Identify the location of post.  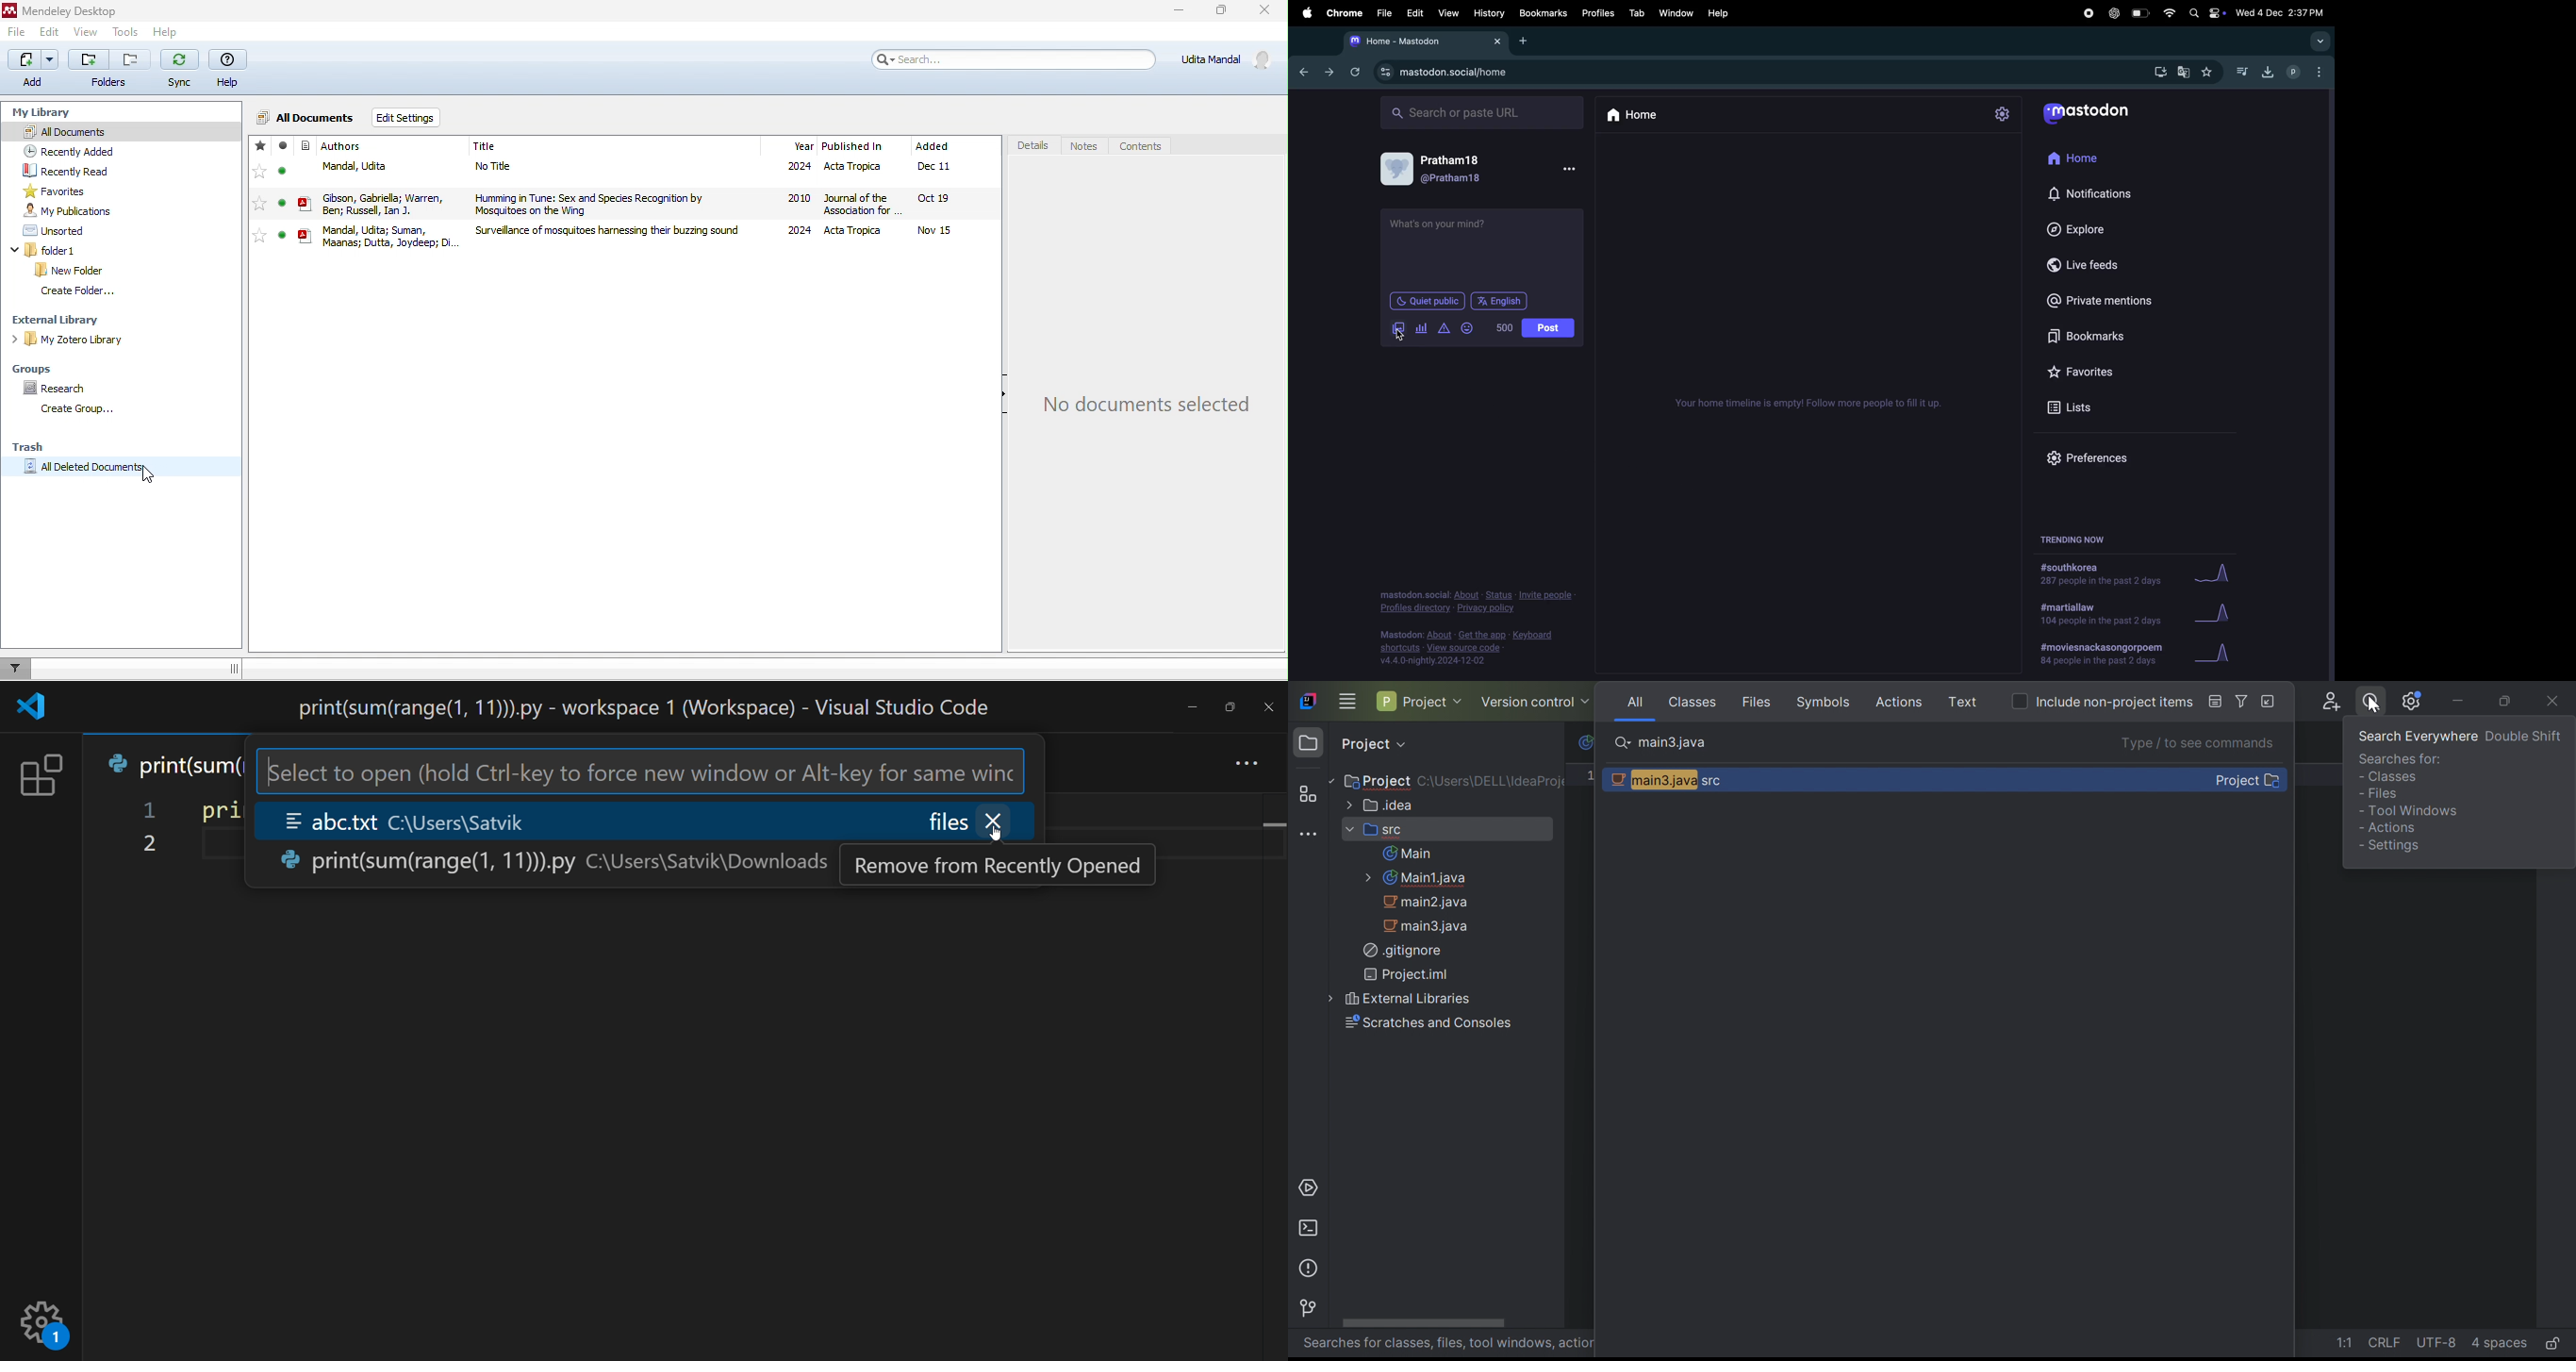
(1549, 328).